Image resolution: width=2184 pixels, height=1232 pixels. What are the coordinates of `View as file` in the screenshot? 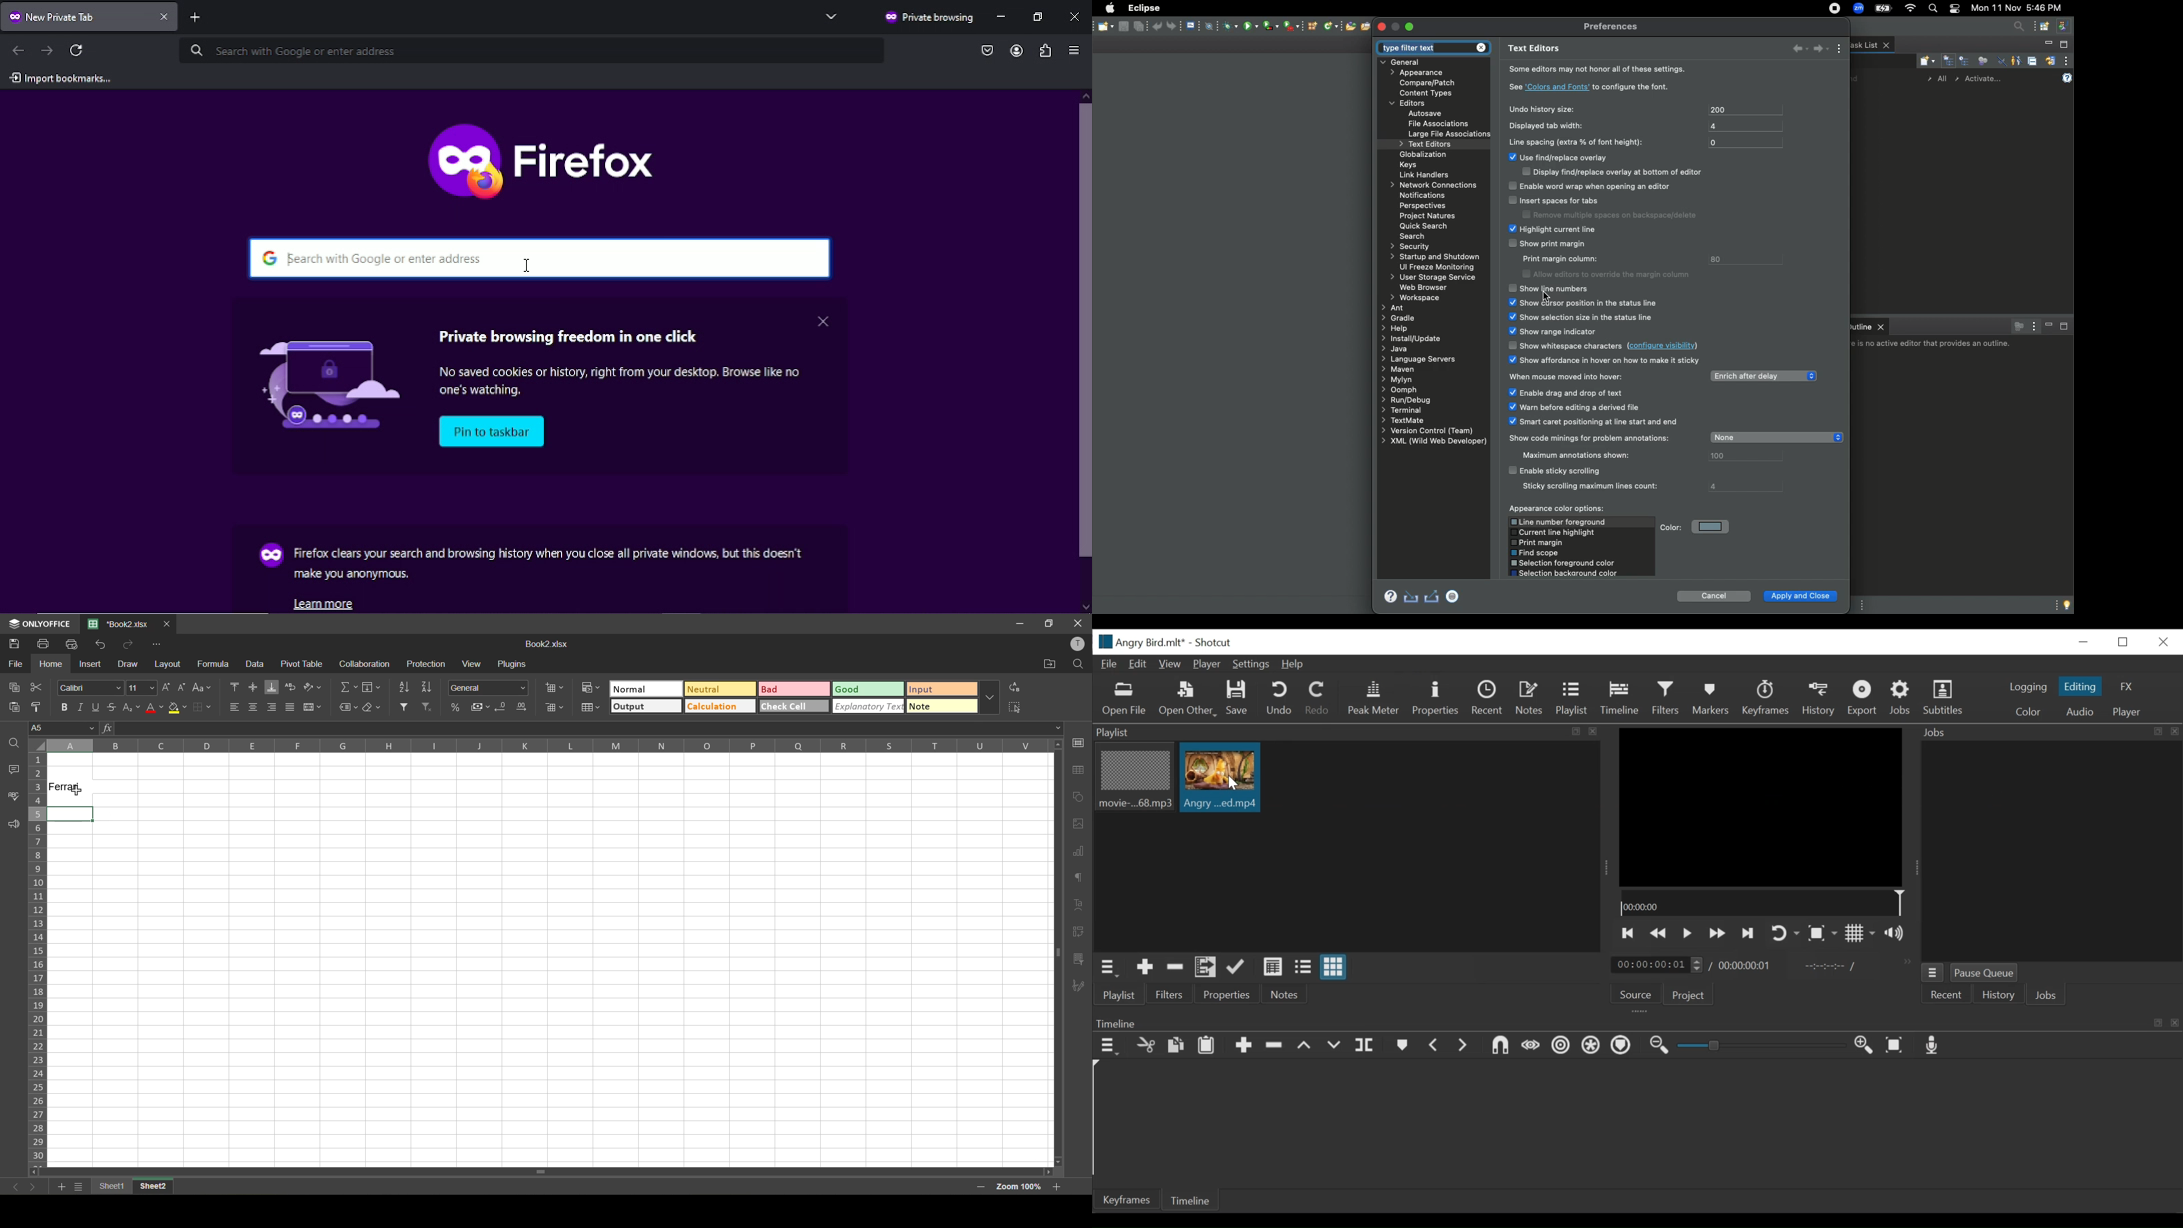 It's located at (1305, 969).